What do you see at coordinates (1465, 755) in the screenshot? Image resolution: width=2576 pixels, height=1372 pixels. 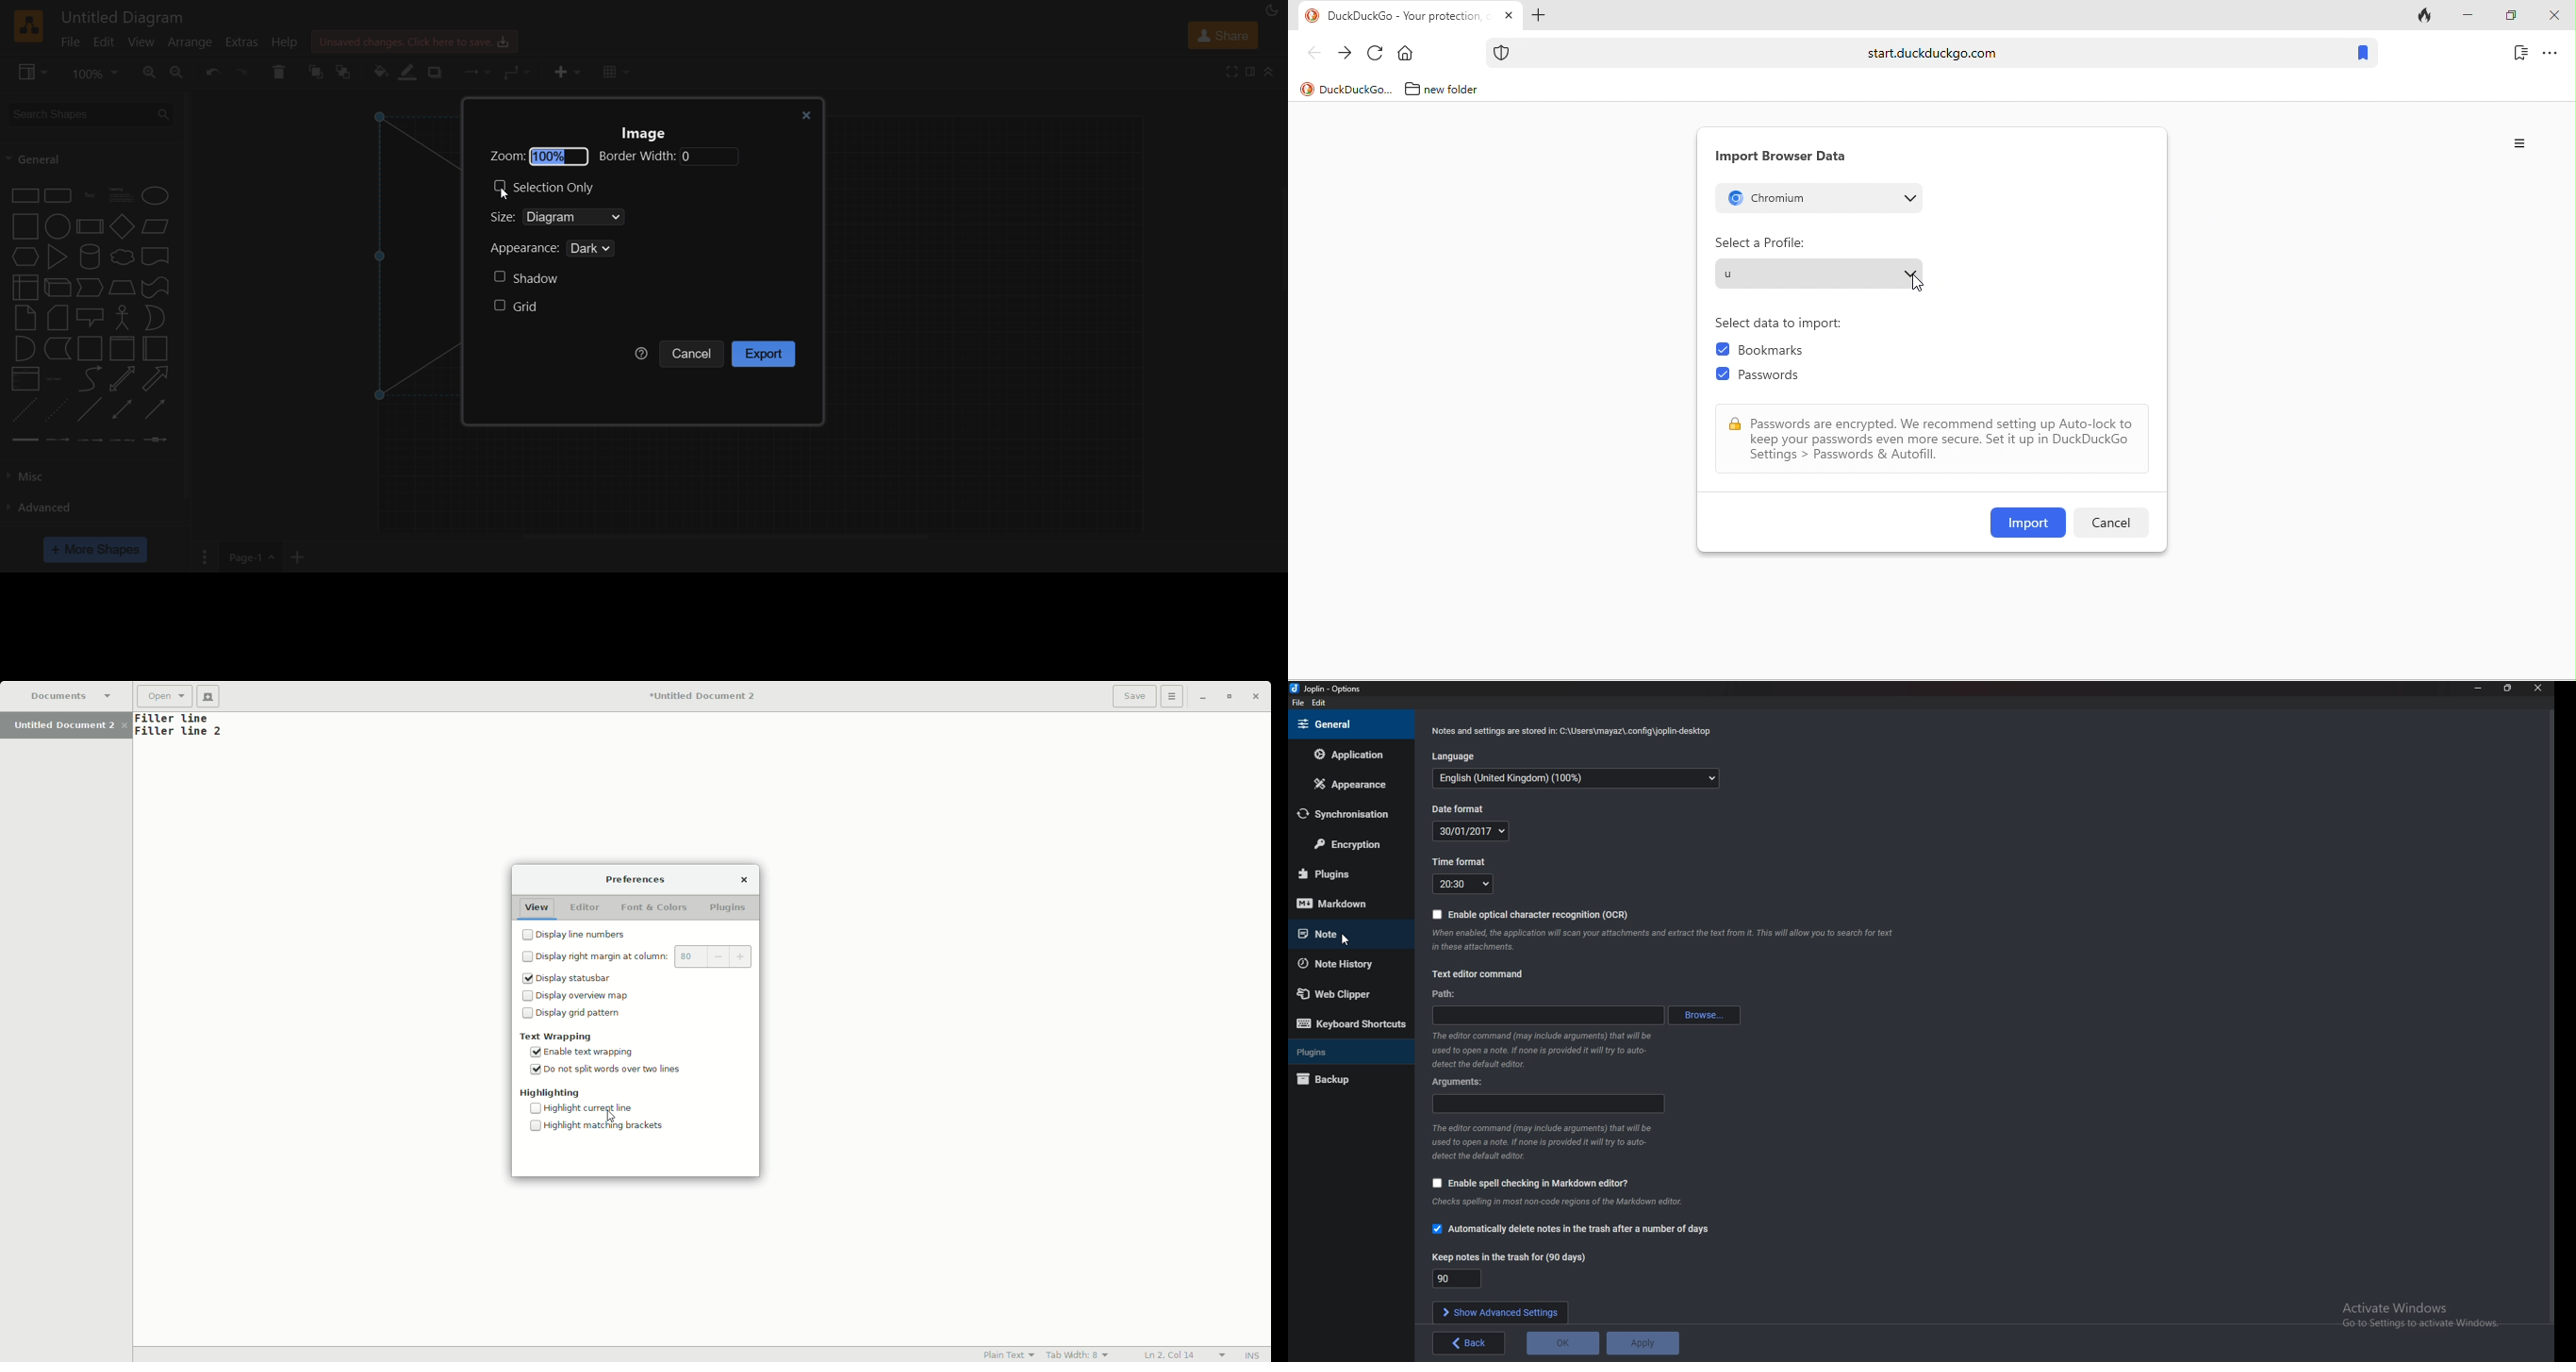 I see `Language` at bounding box center [1465, 755].